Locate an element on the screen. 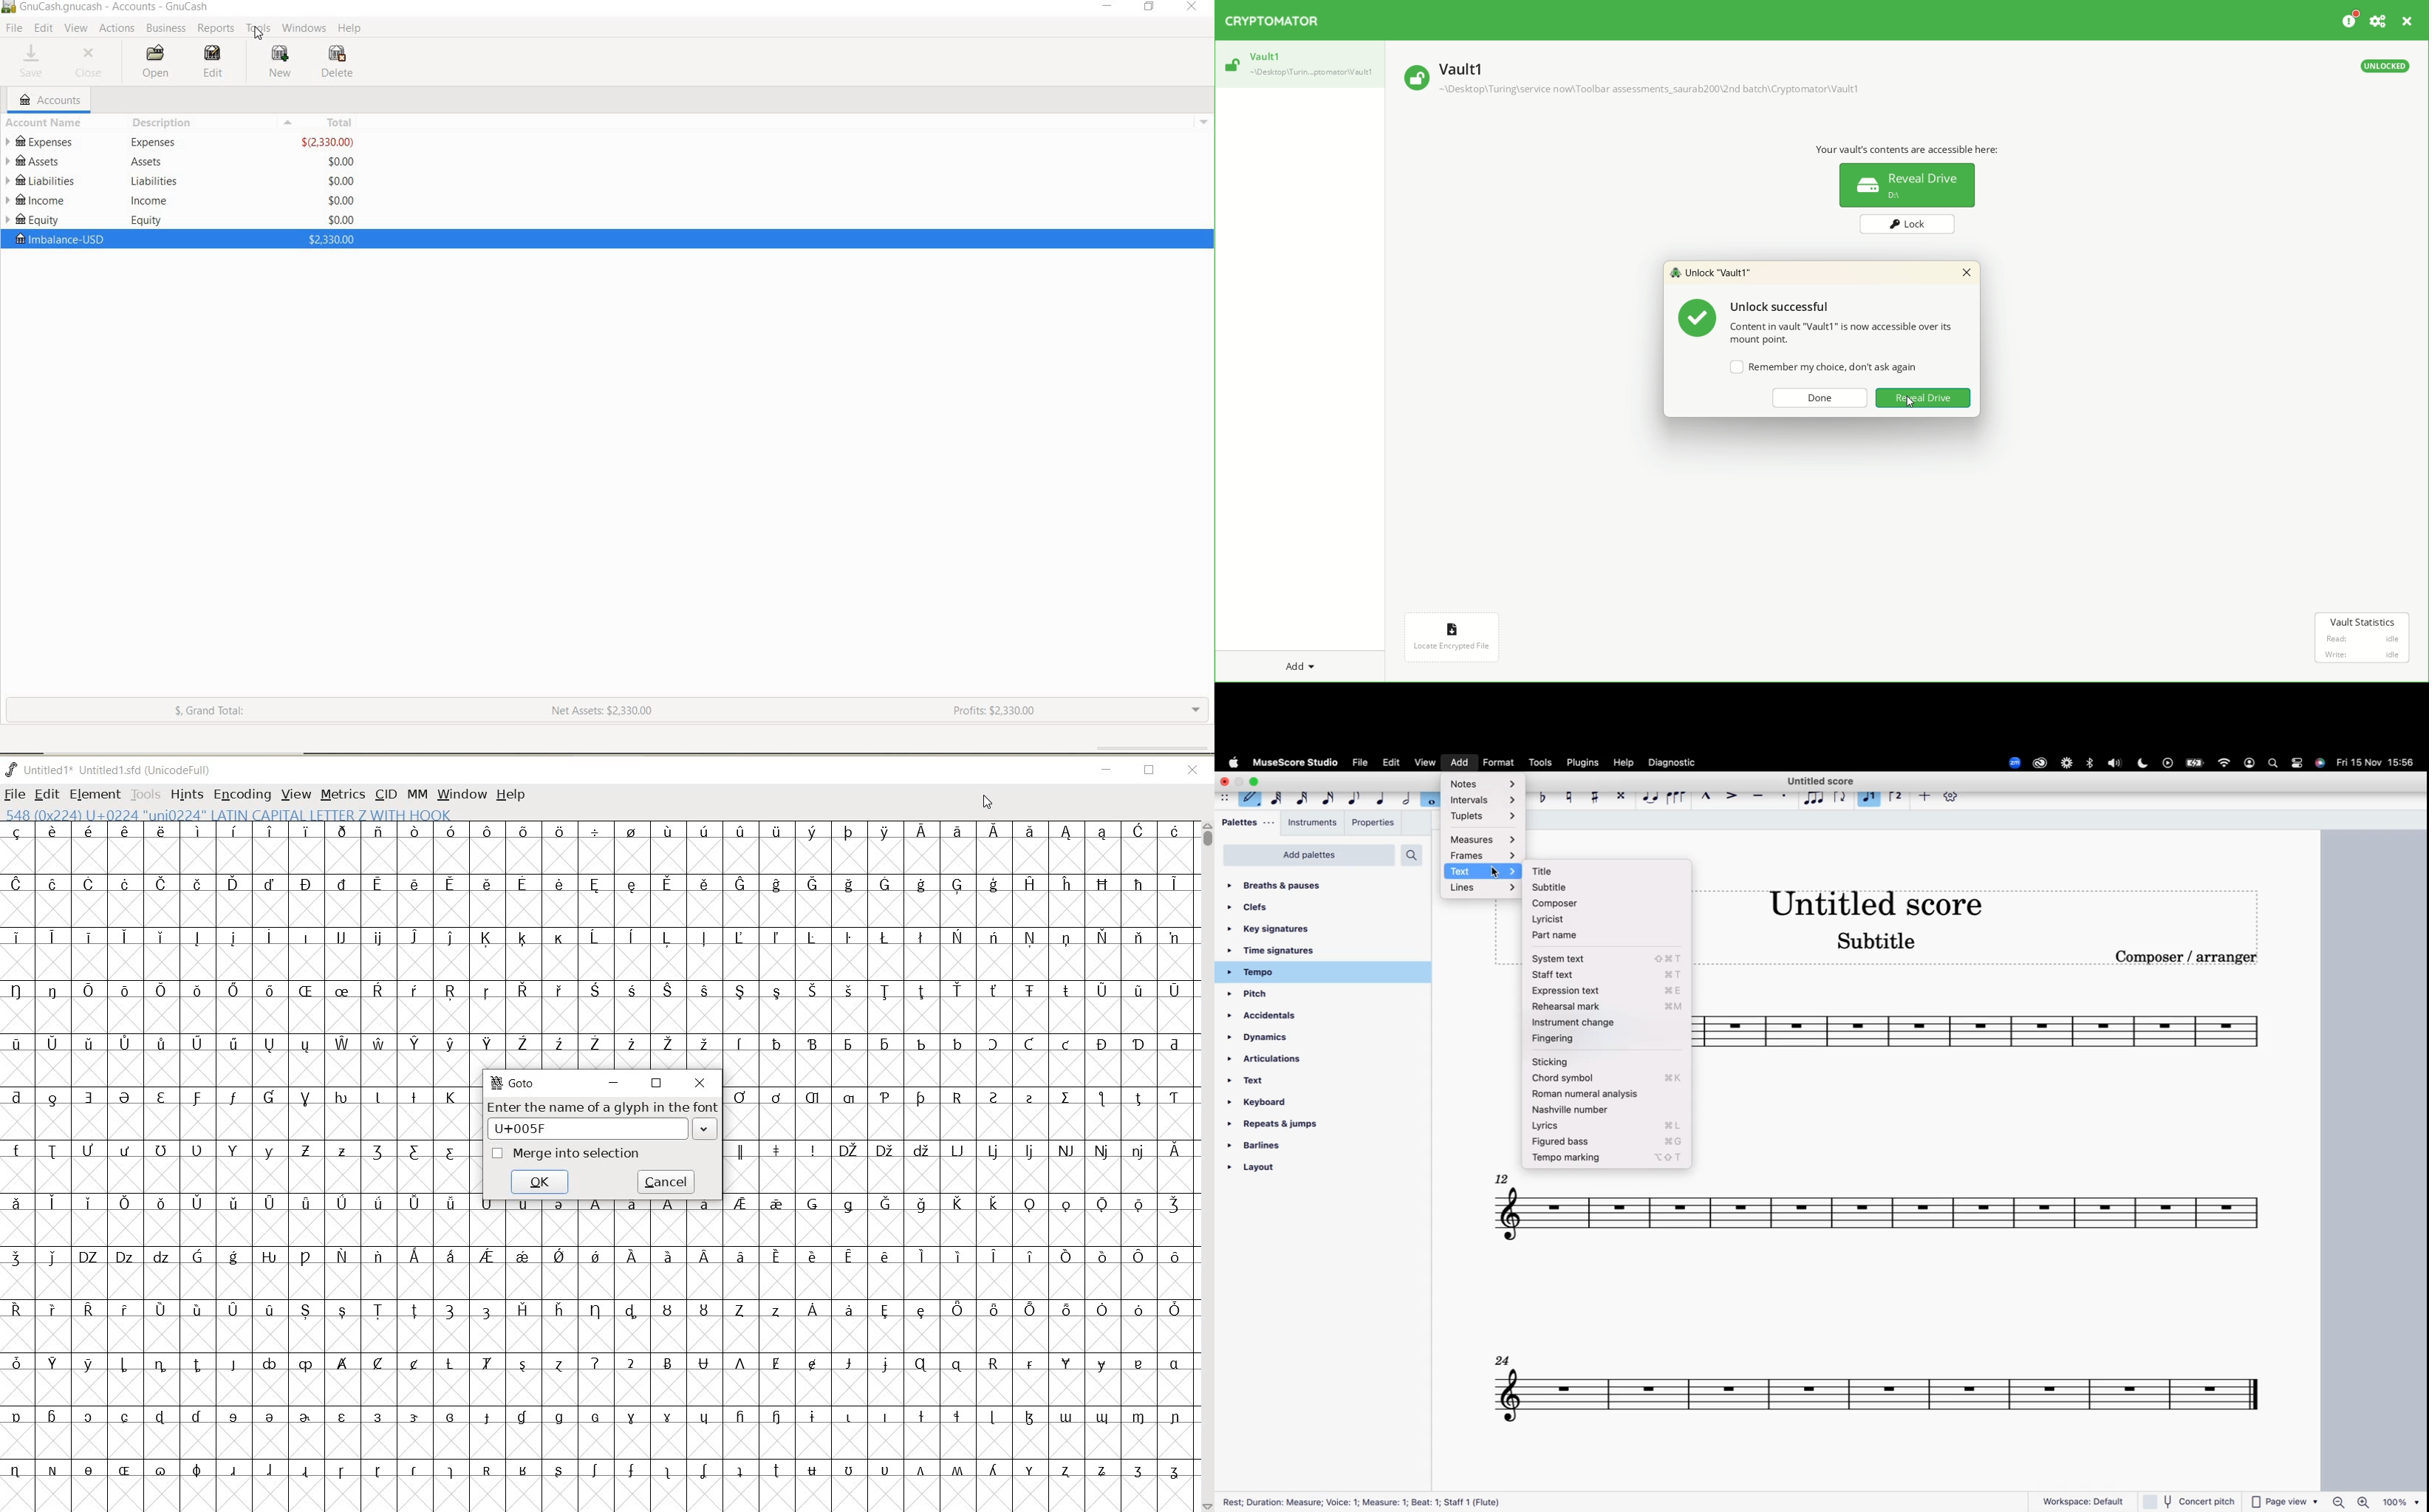 This screenshot has height=1512, width=2436. donation is located at coordinates (2351, 22).